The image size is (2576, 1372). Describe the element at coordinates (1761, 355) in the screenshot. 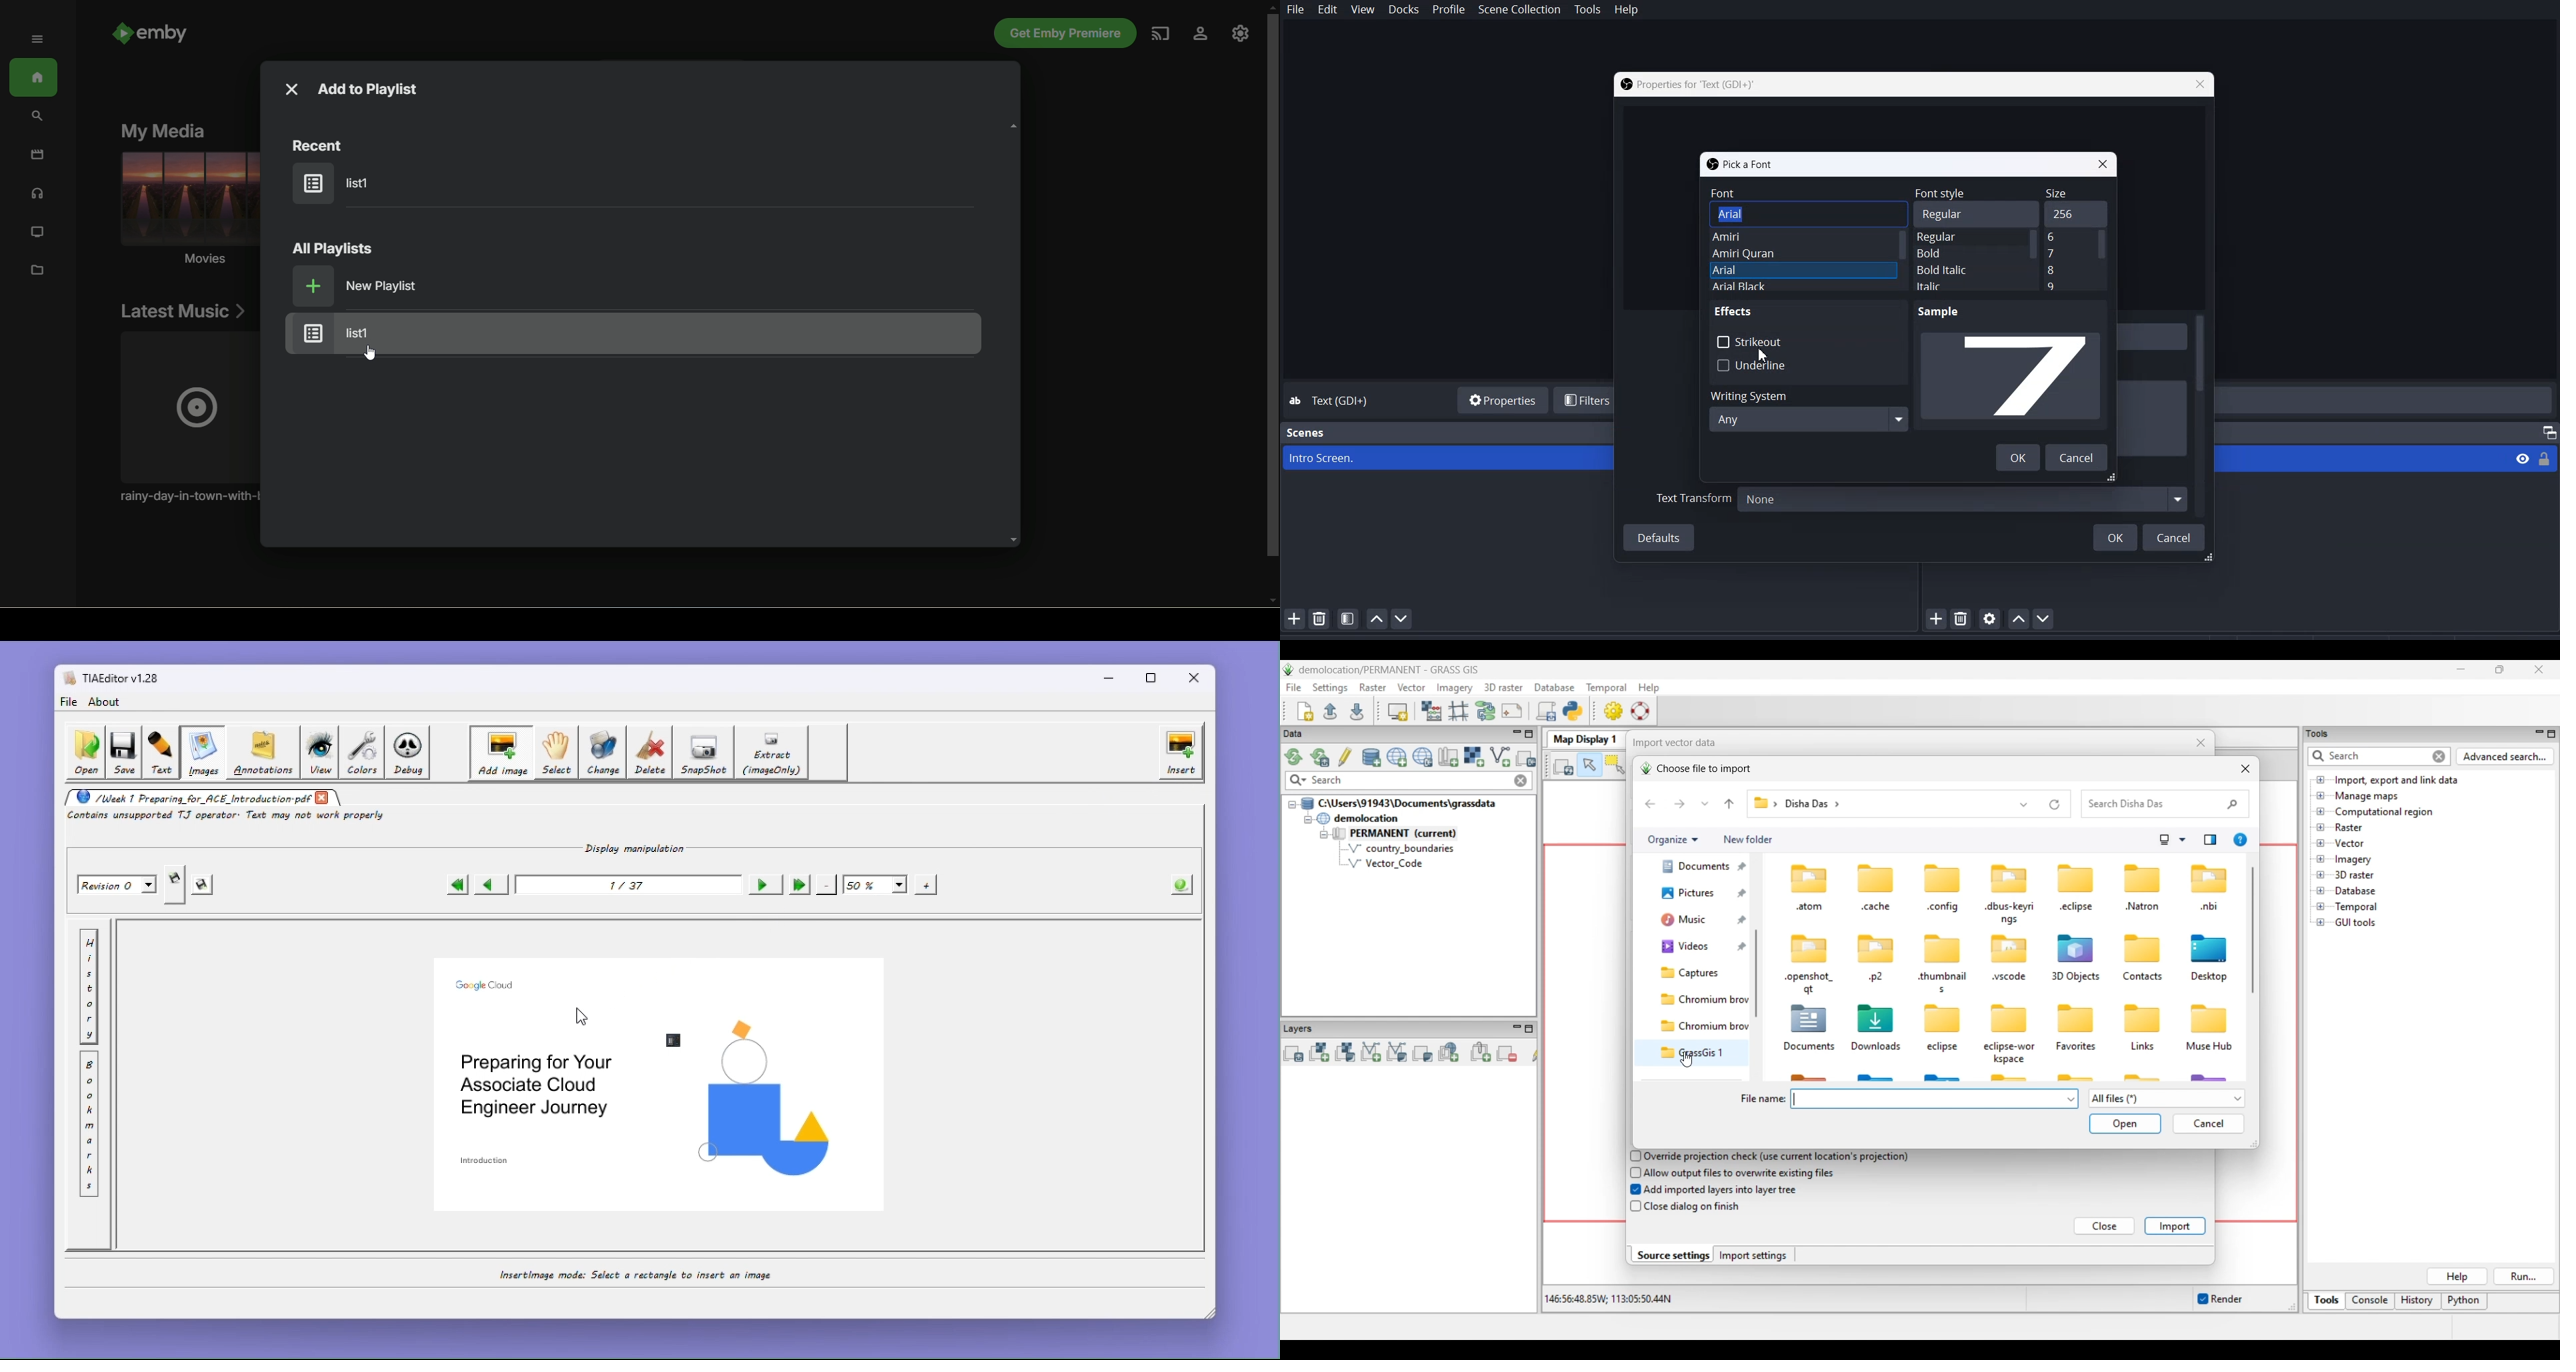

I see `Cursor` at that location.